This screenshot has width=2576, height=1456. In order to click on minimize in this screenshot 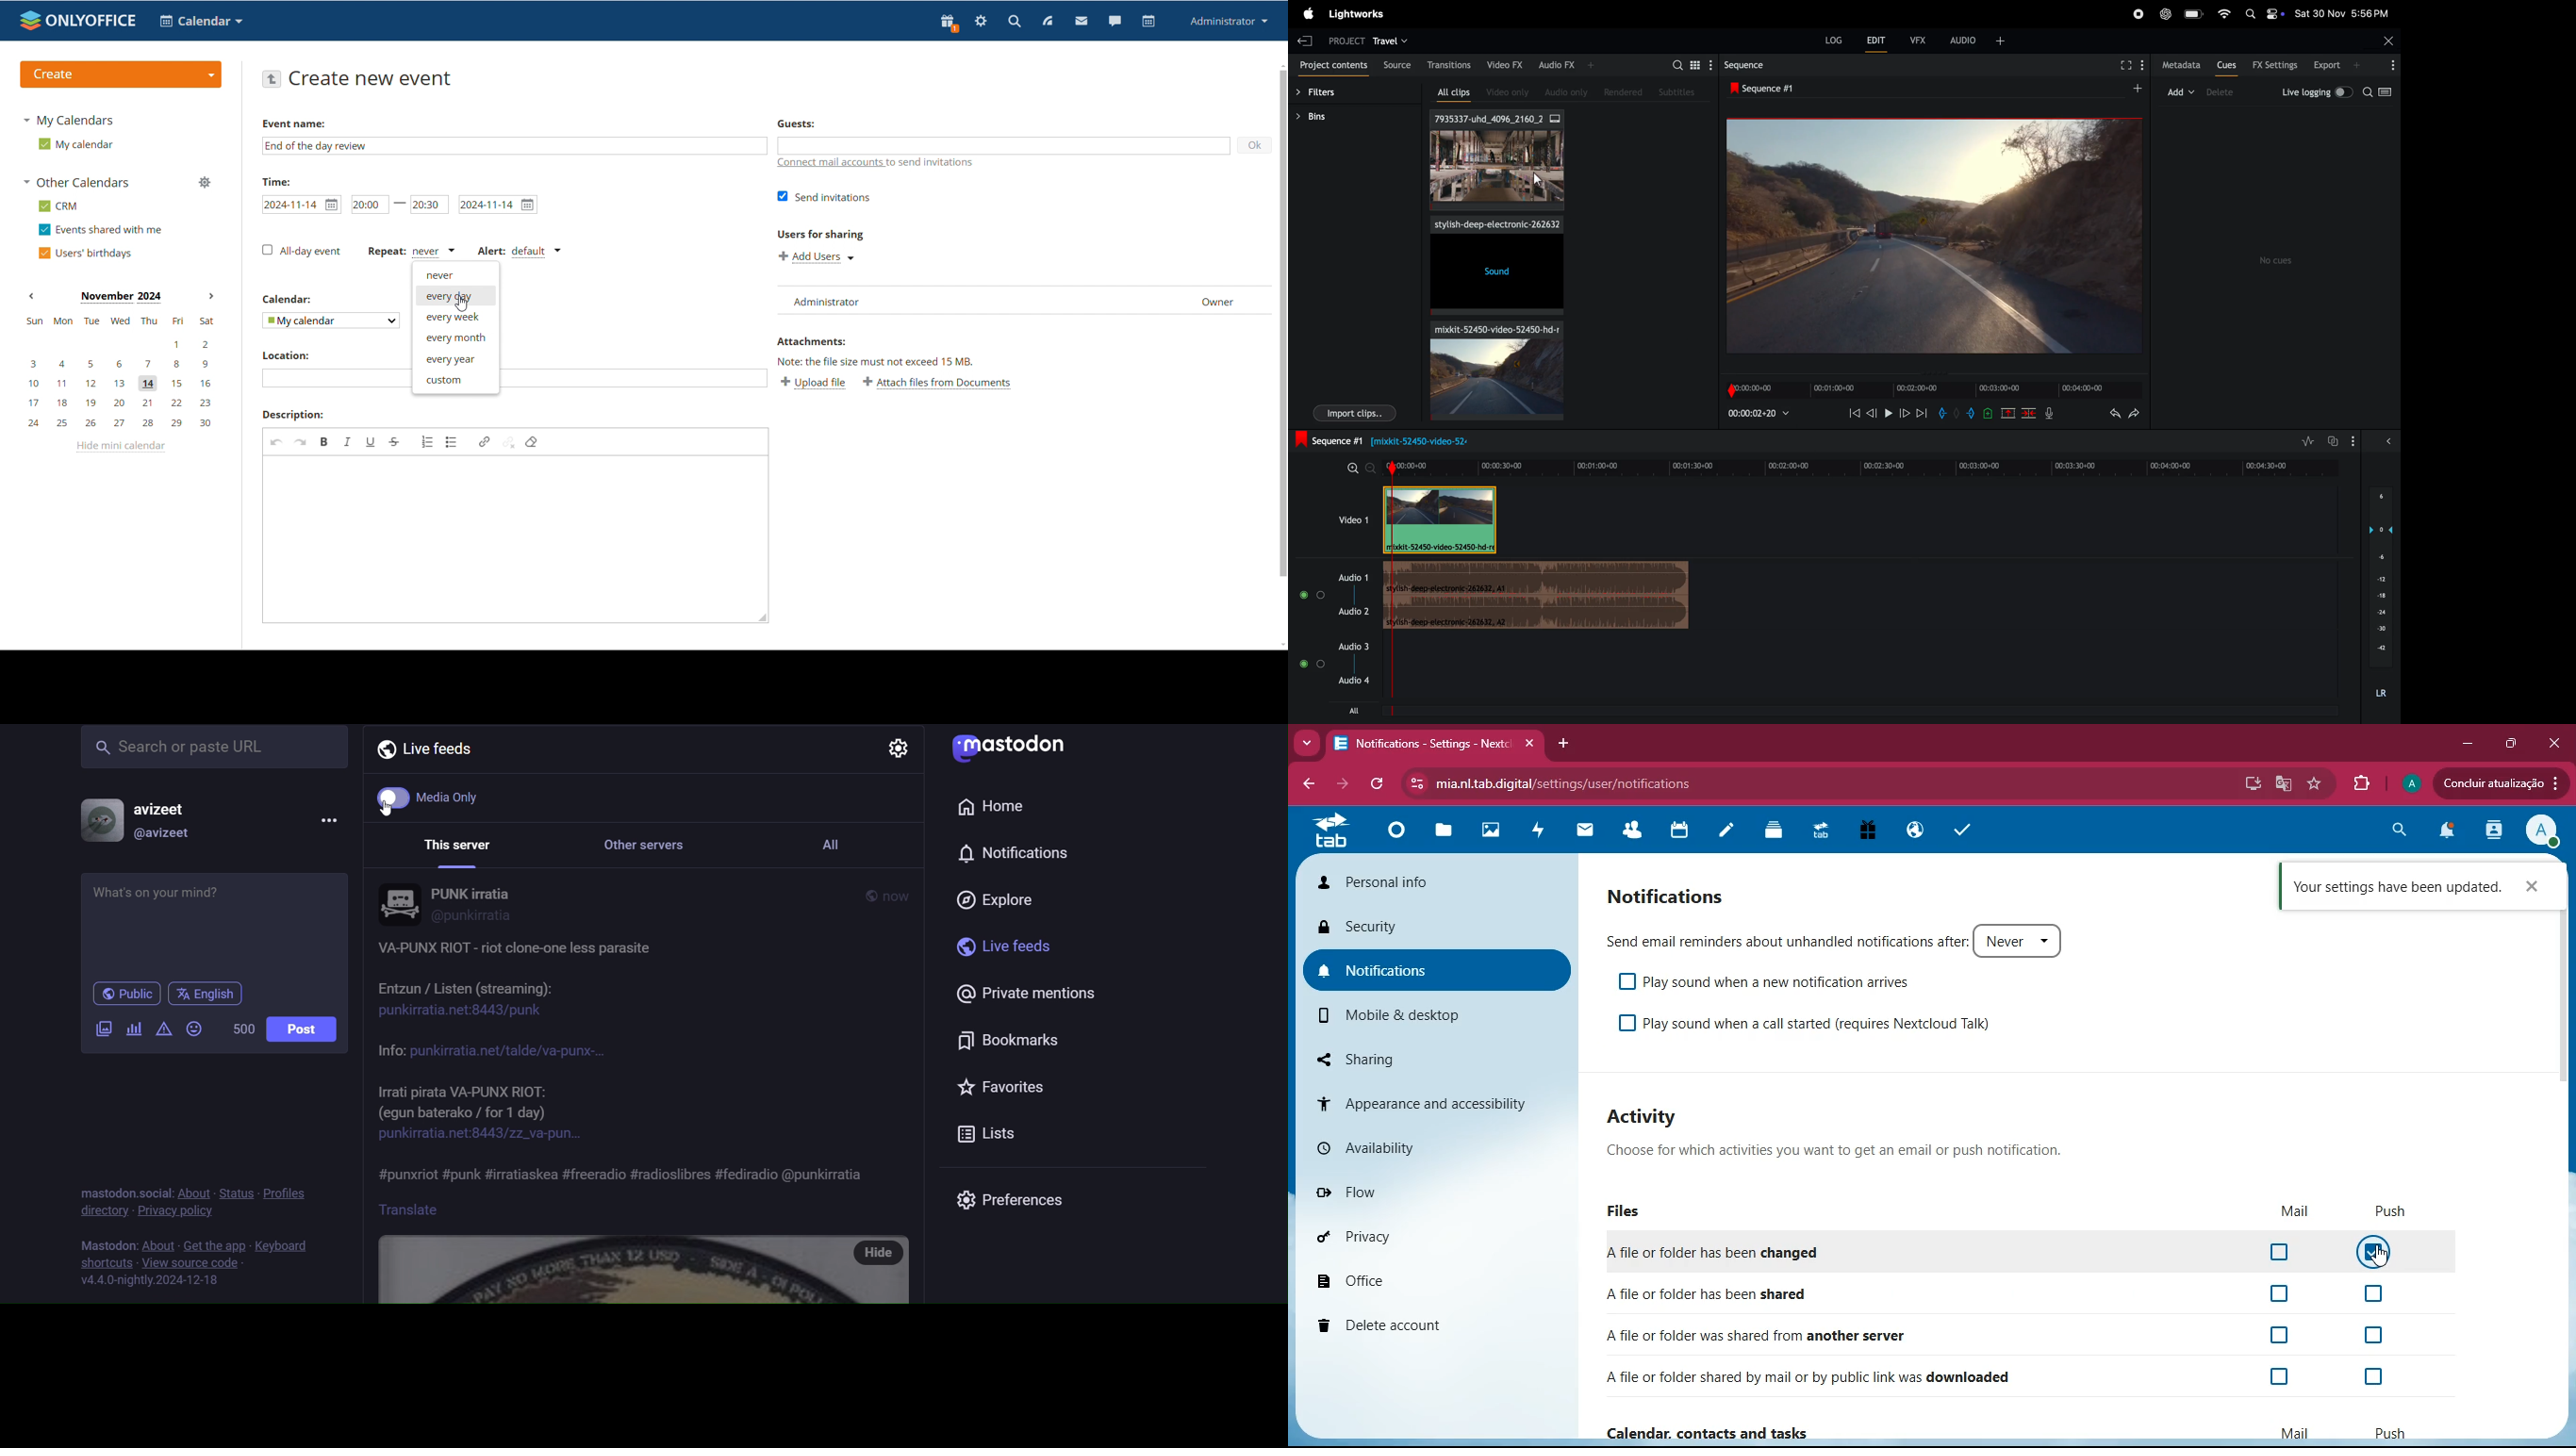, I will do `click(2467, 742)`.